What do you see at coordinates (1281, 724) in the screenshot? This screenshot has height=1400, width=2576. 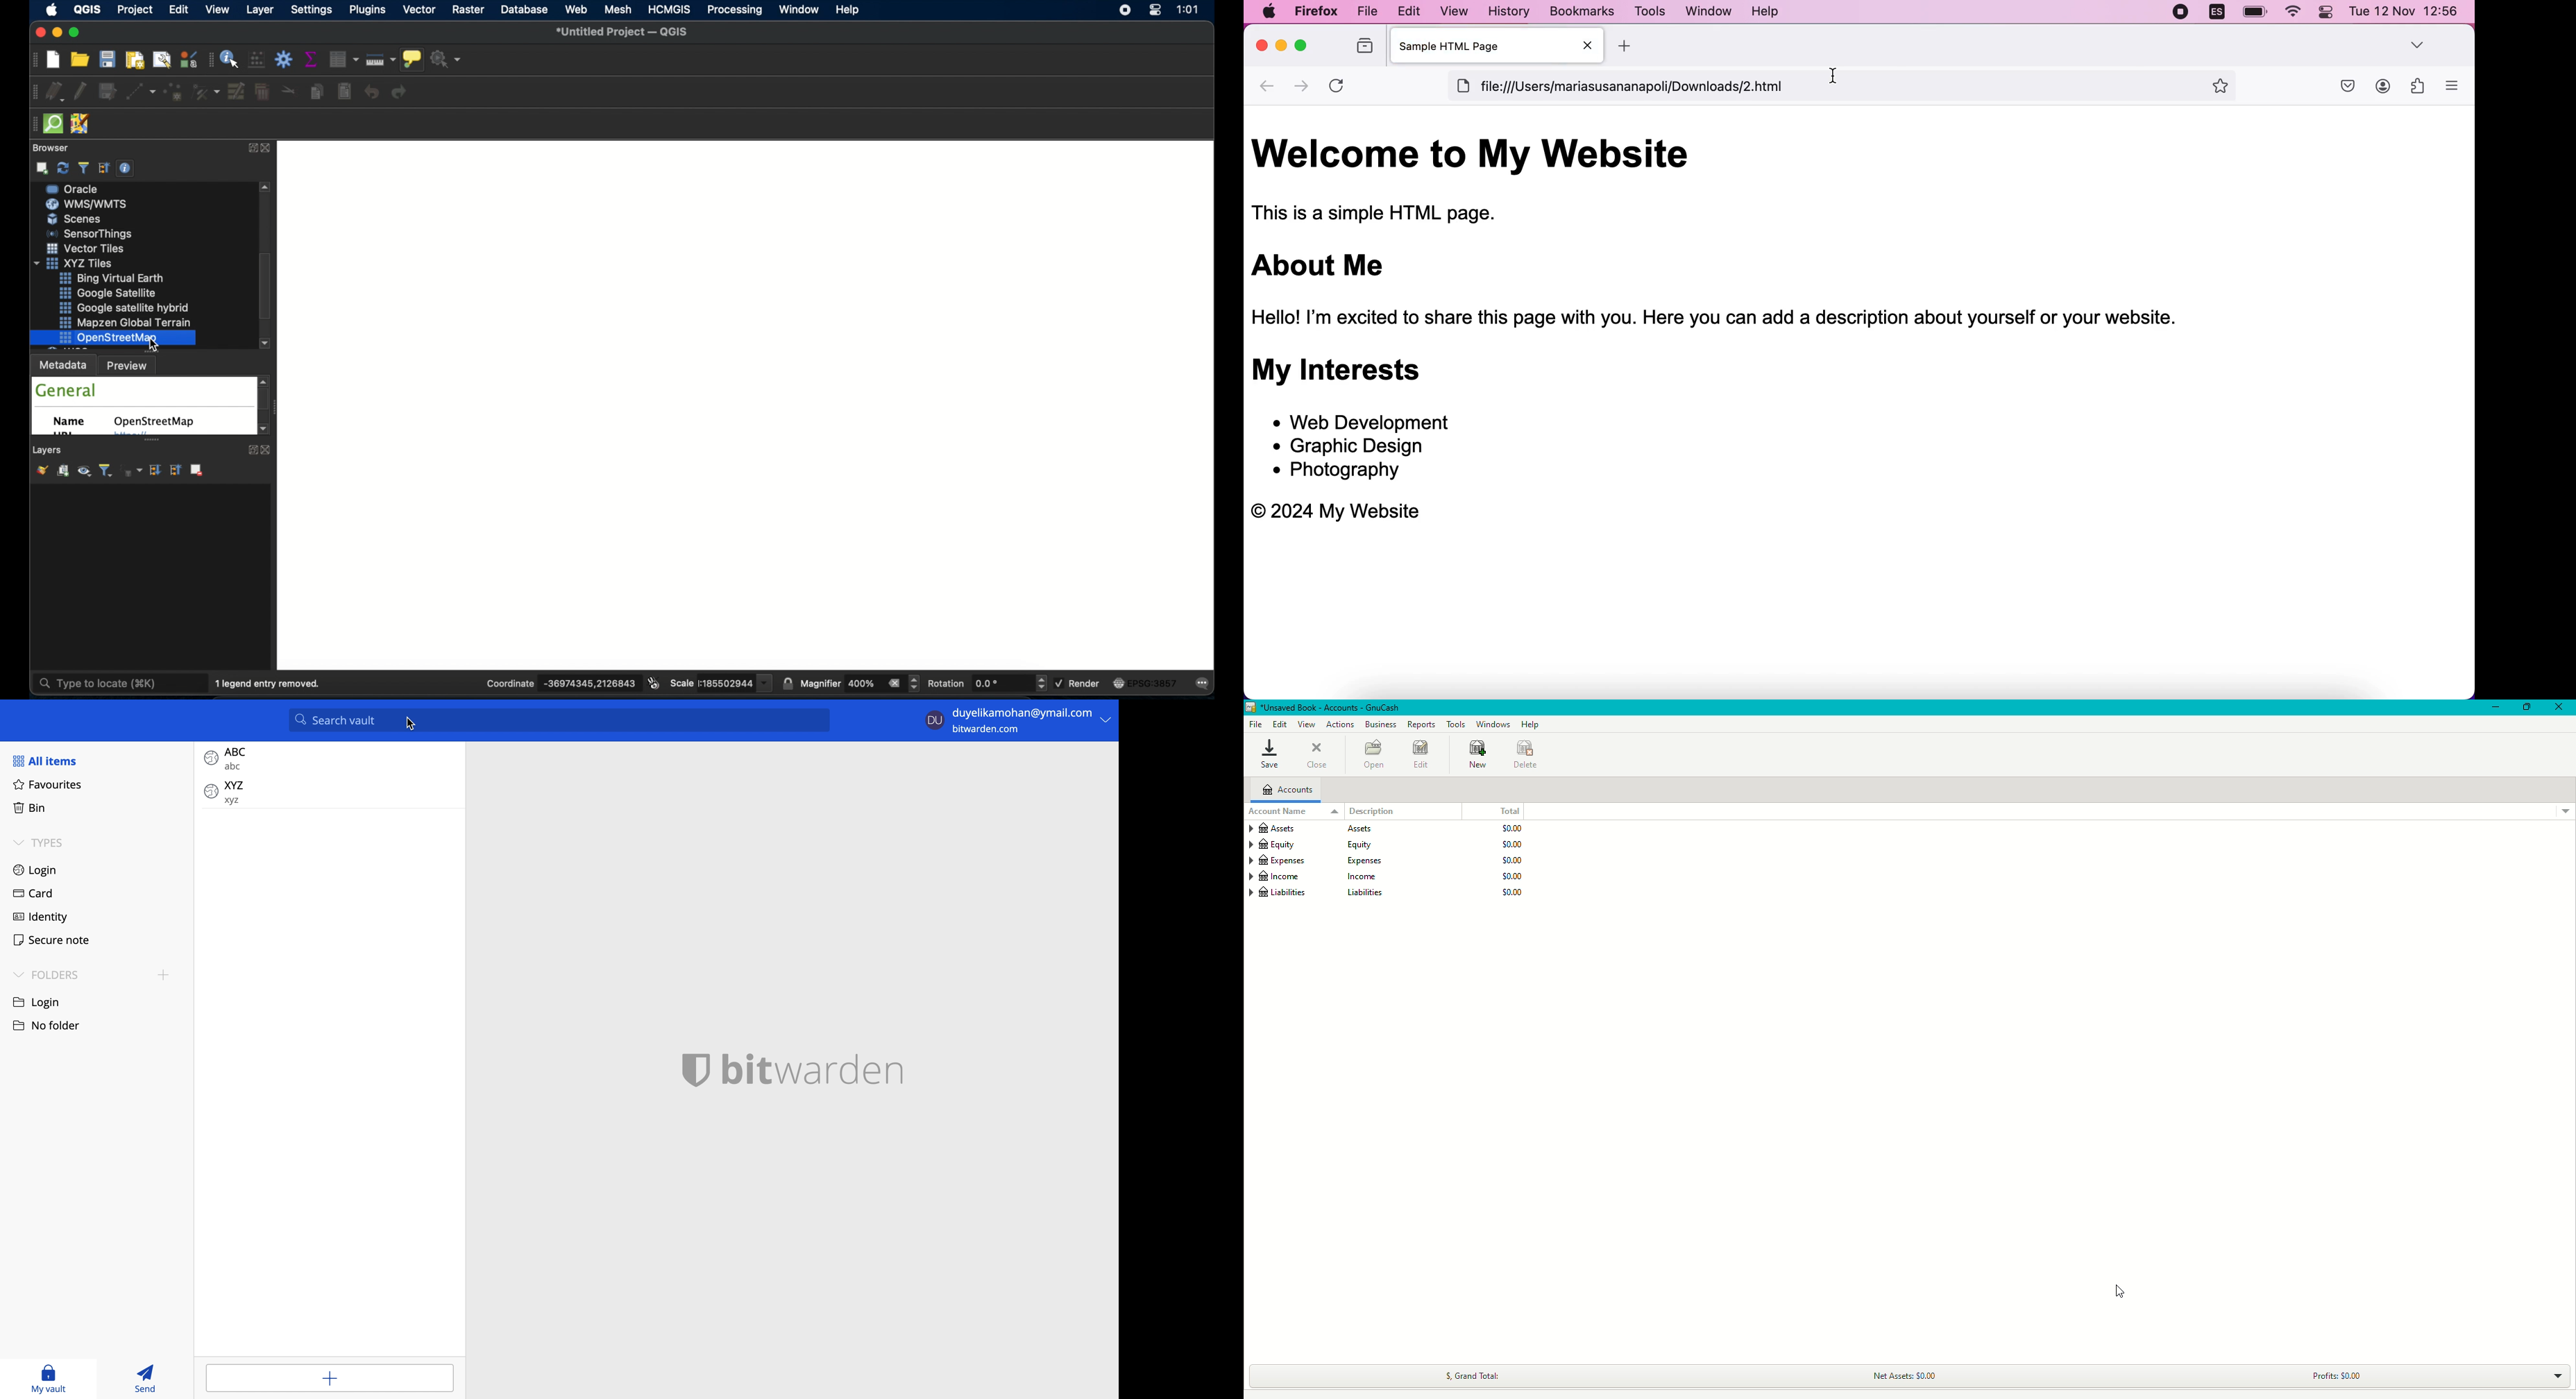 I see `Edit` at bounding box center [1281, 724].